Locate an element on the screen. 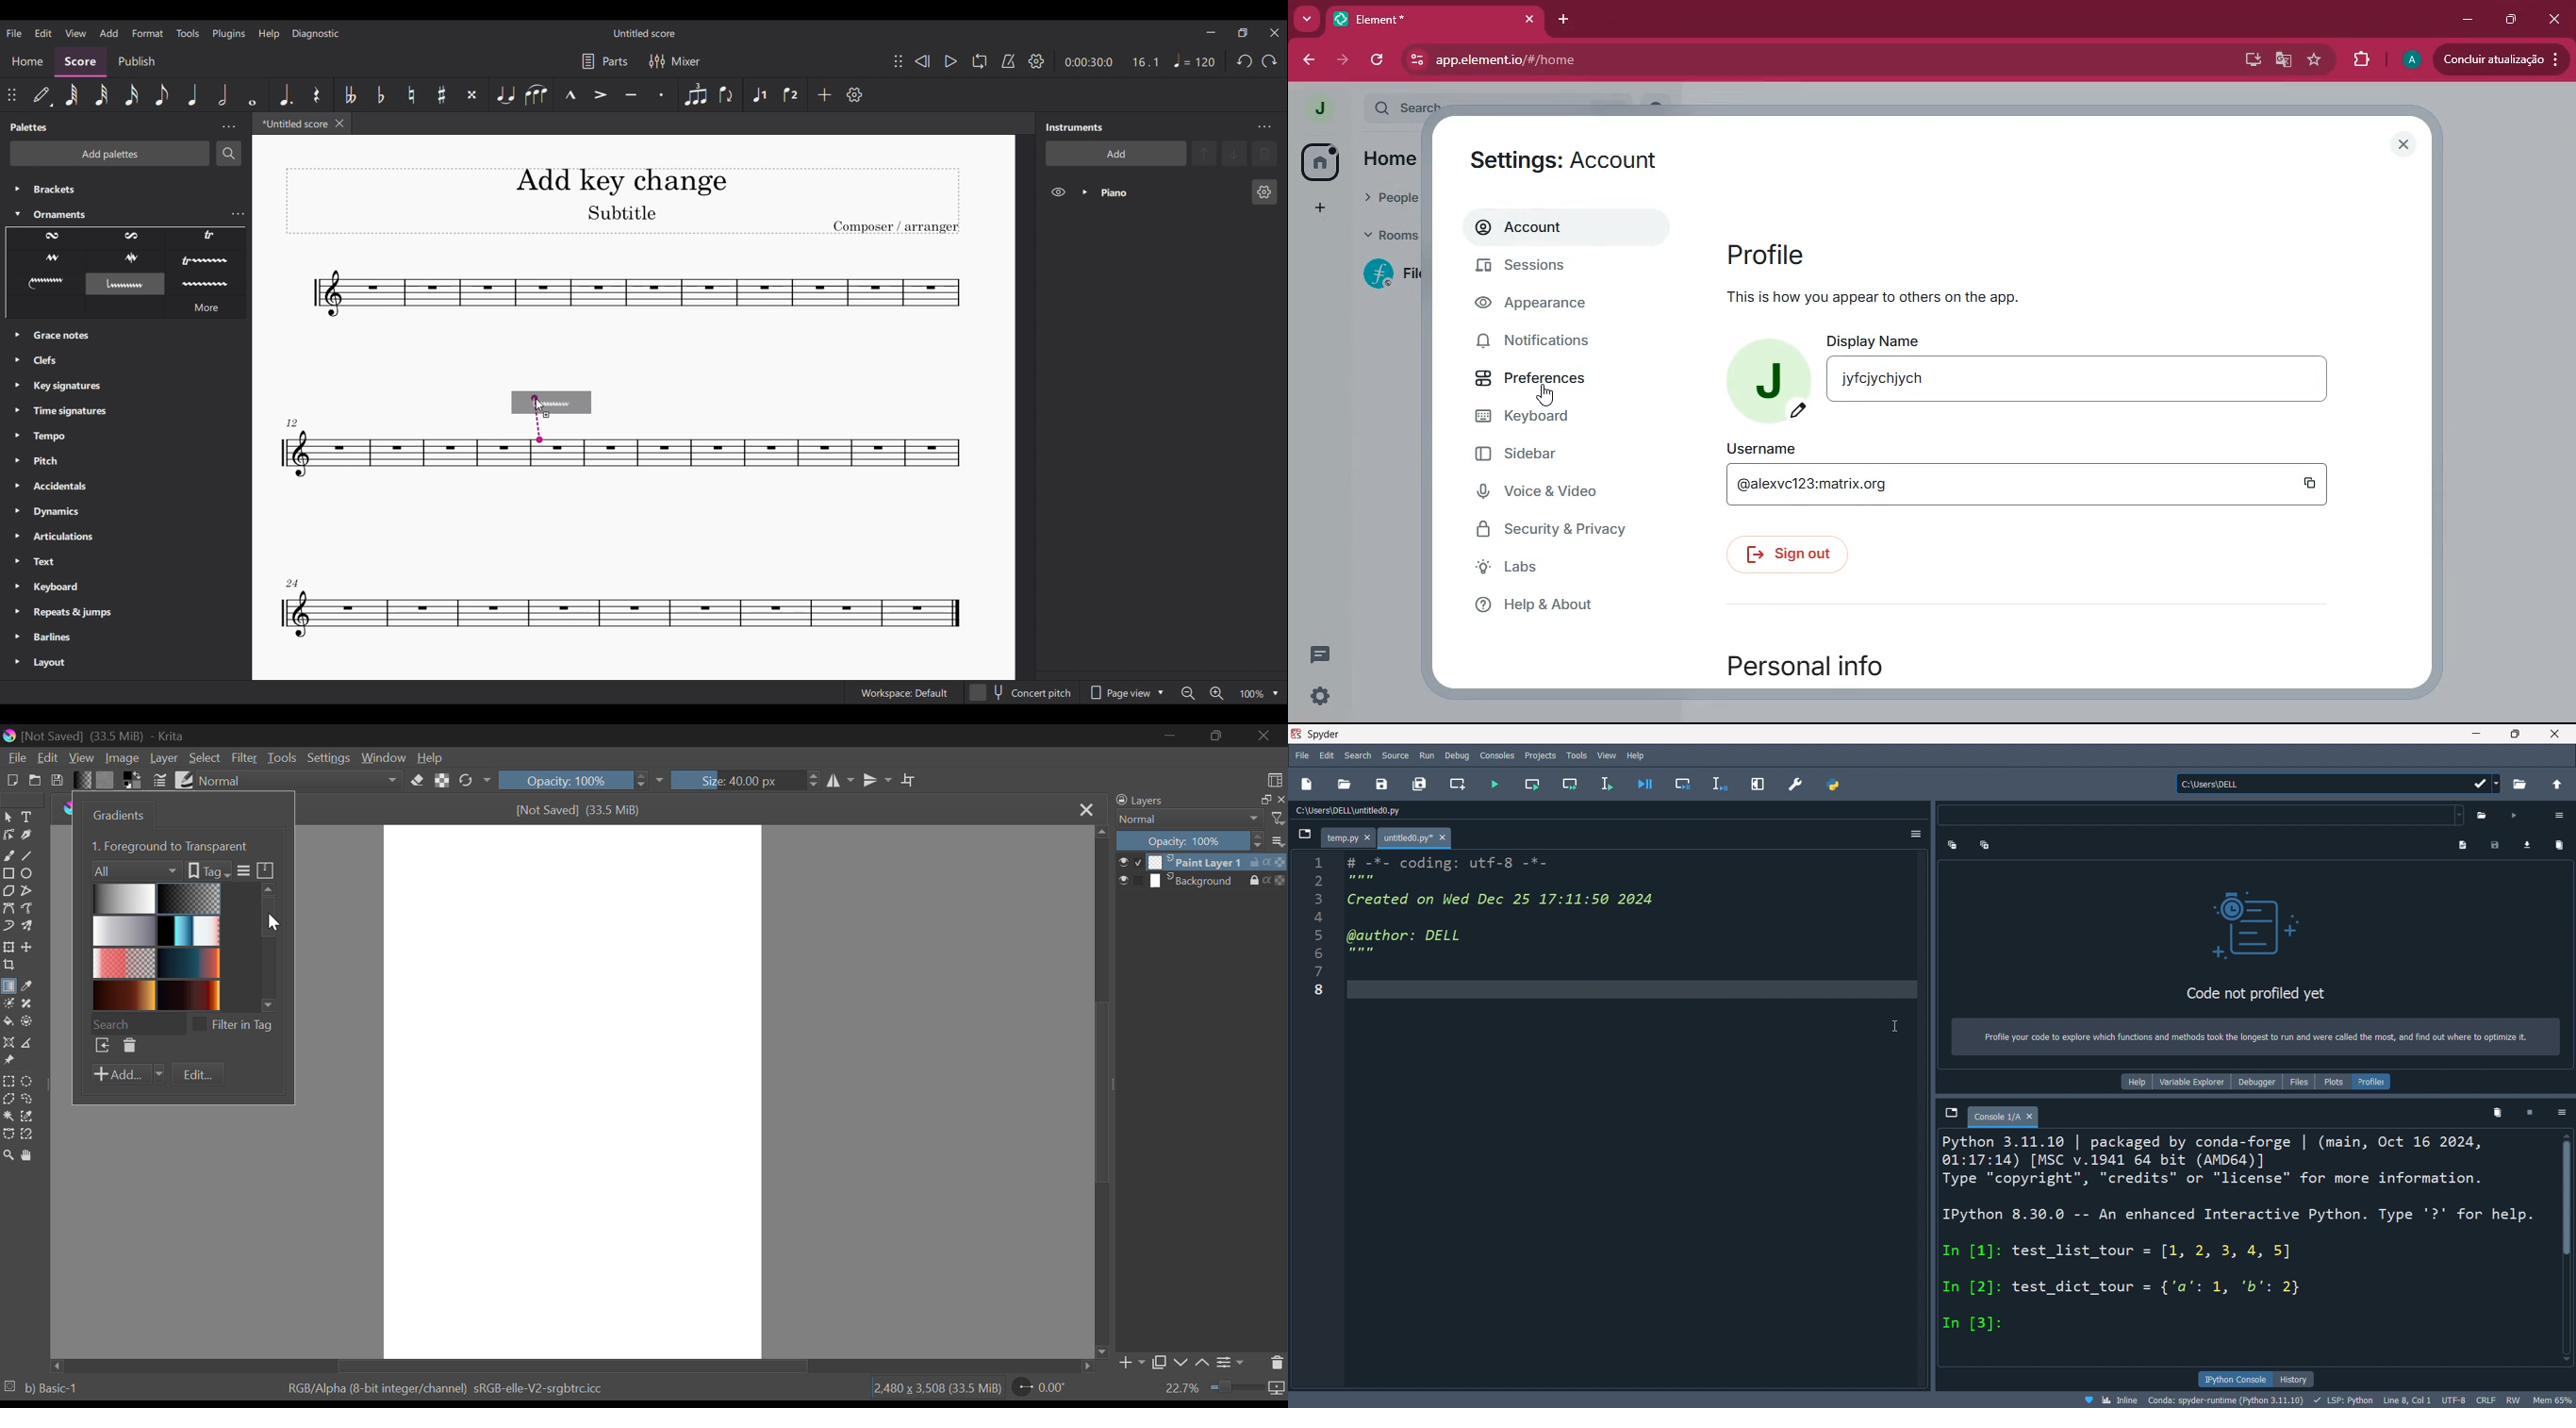 Image resolution: width=2576 pixels, height=1428 pixels. Paint Layer 1 is located at coordinates (1199, 861).